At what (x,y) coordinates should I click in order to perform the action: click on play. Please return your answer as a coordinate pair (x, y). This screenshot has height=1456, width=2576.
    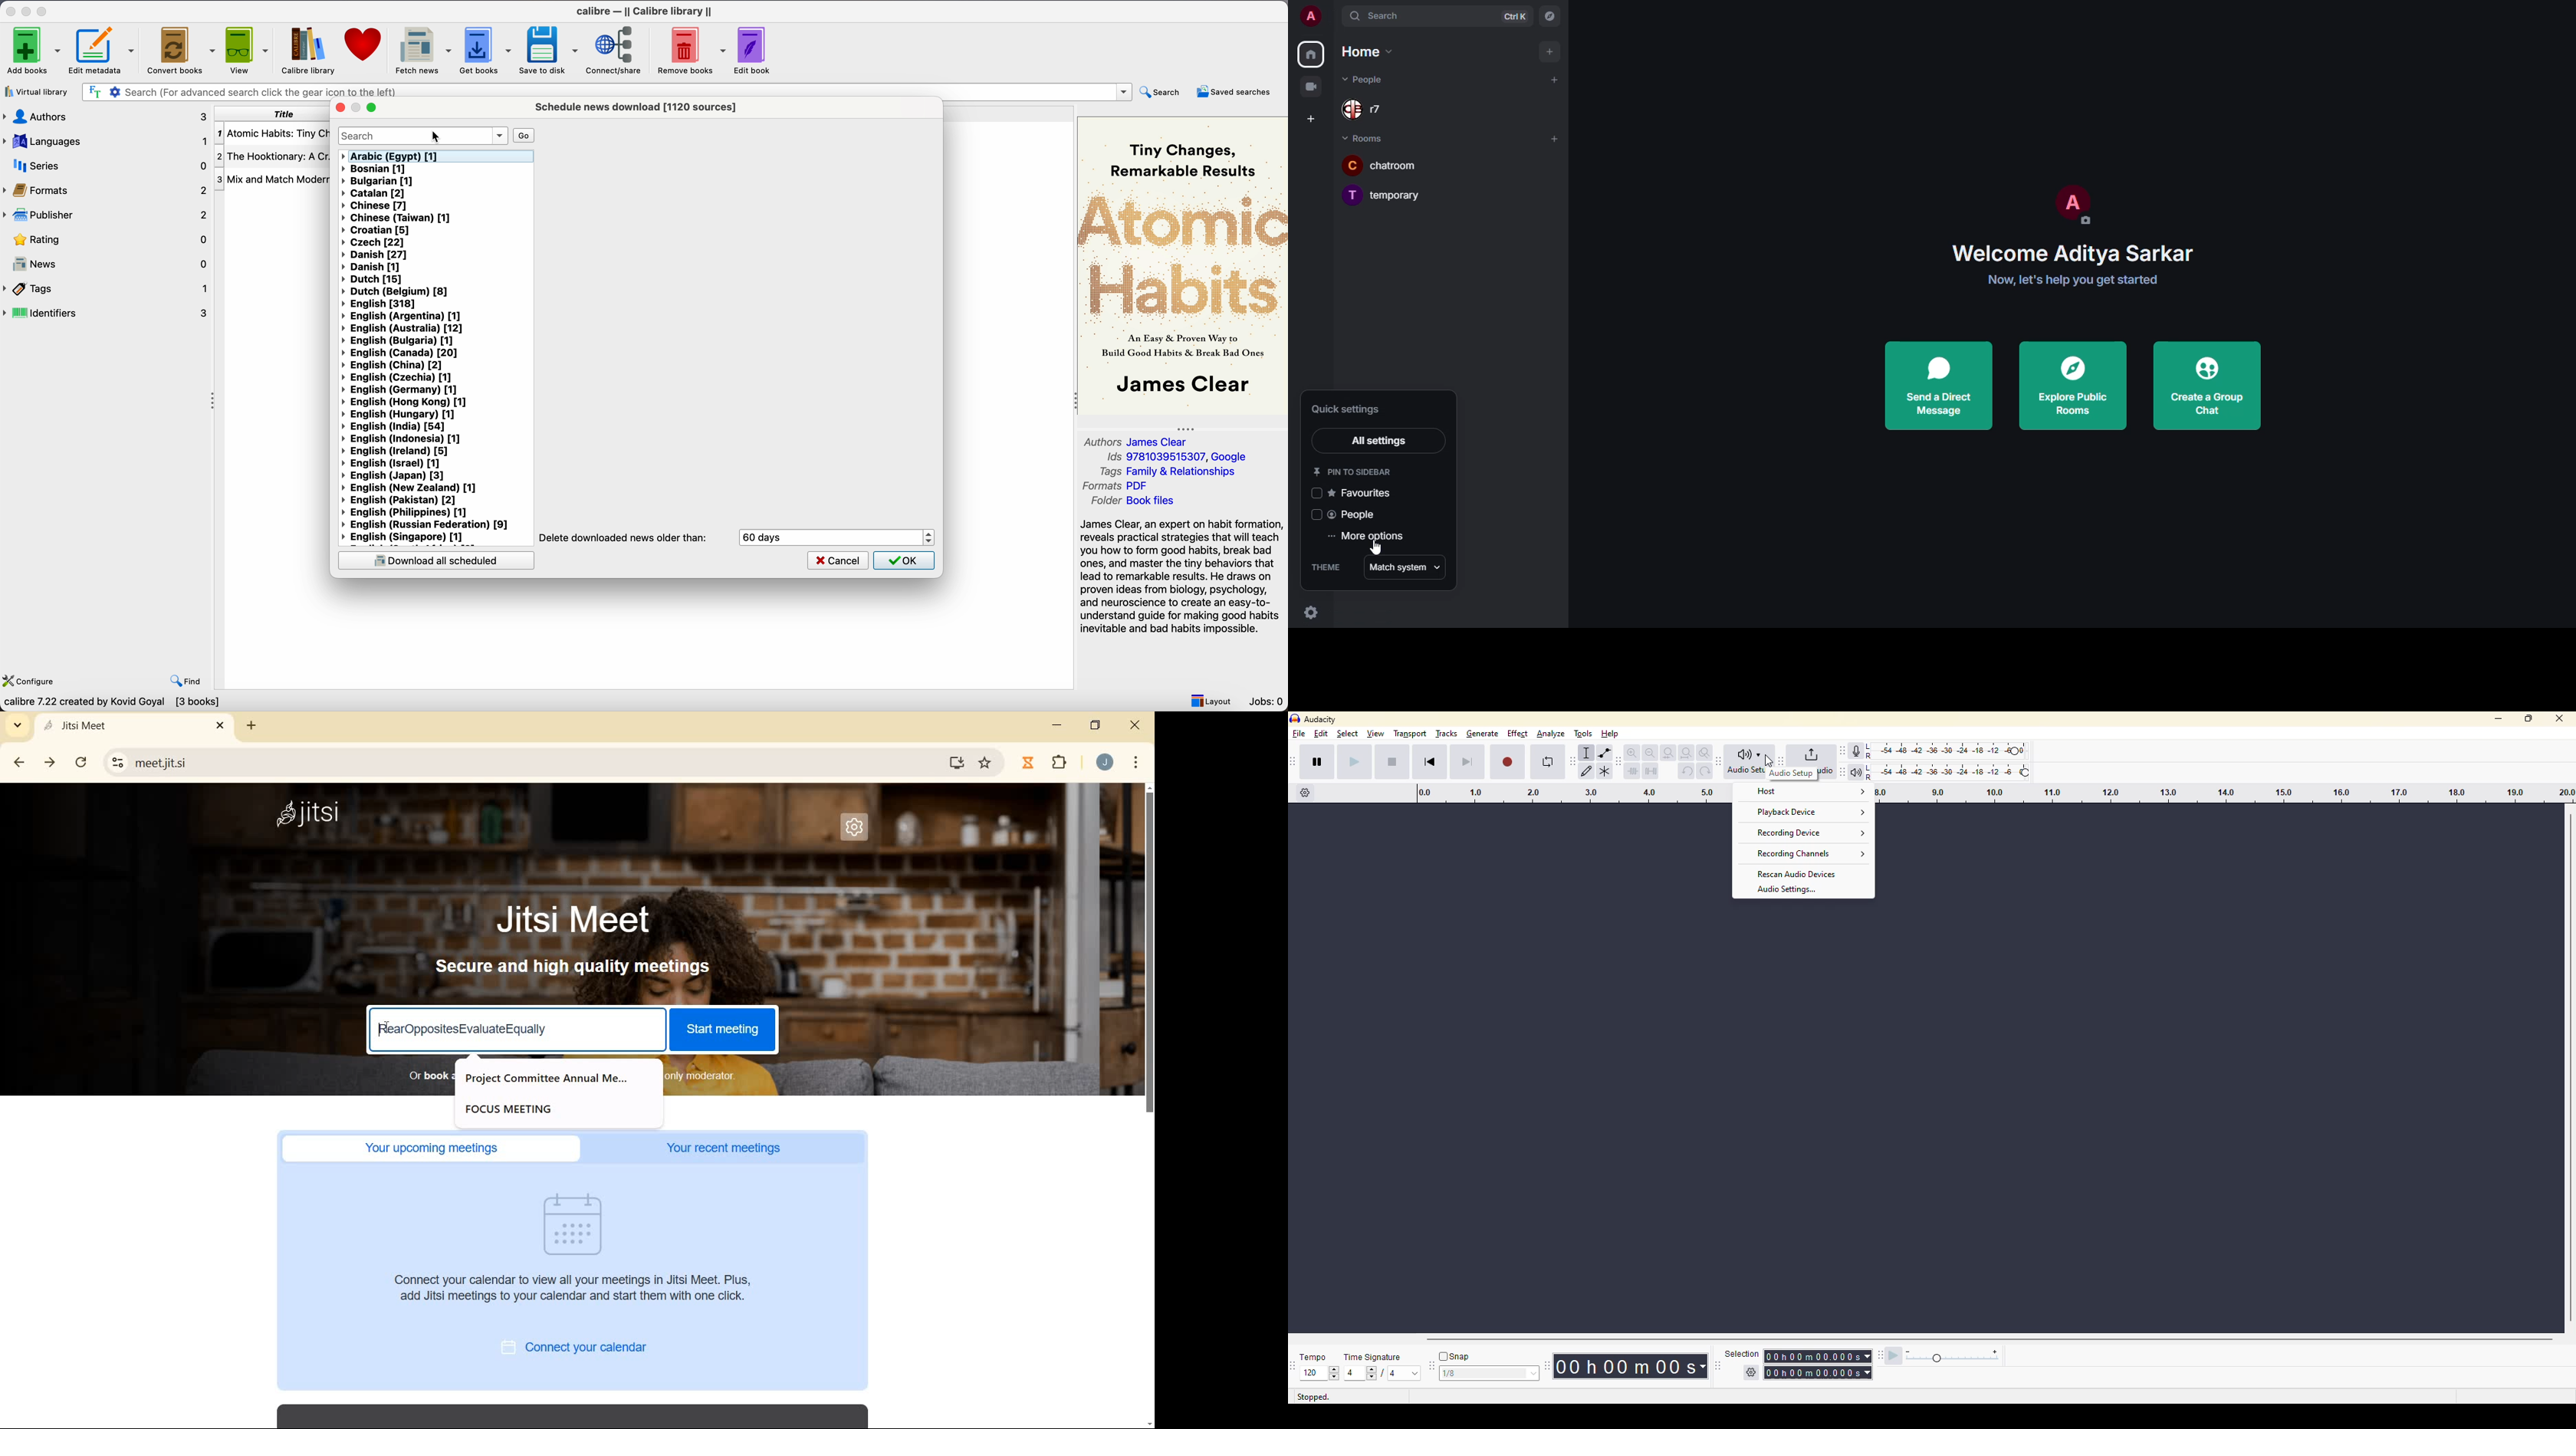
    Looking at the image, I should click on (1356, 762).